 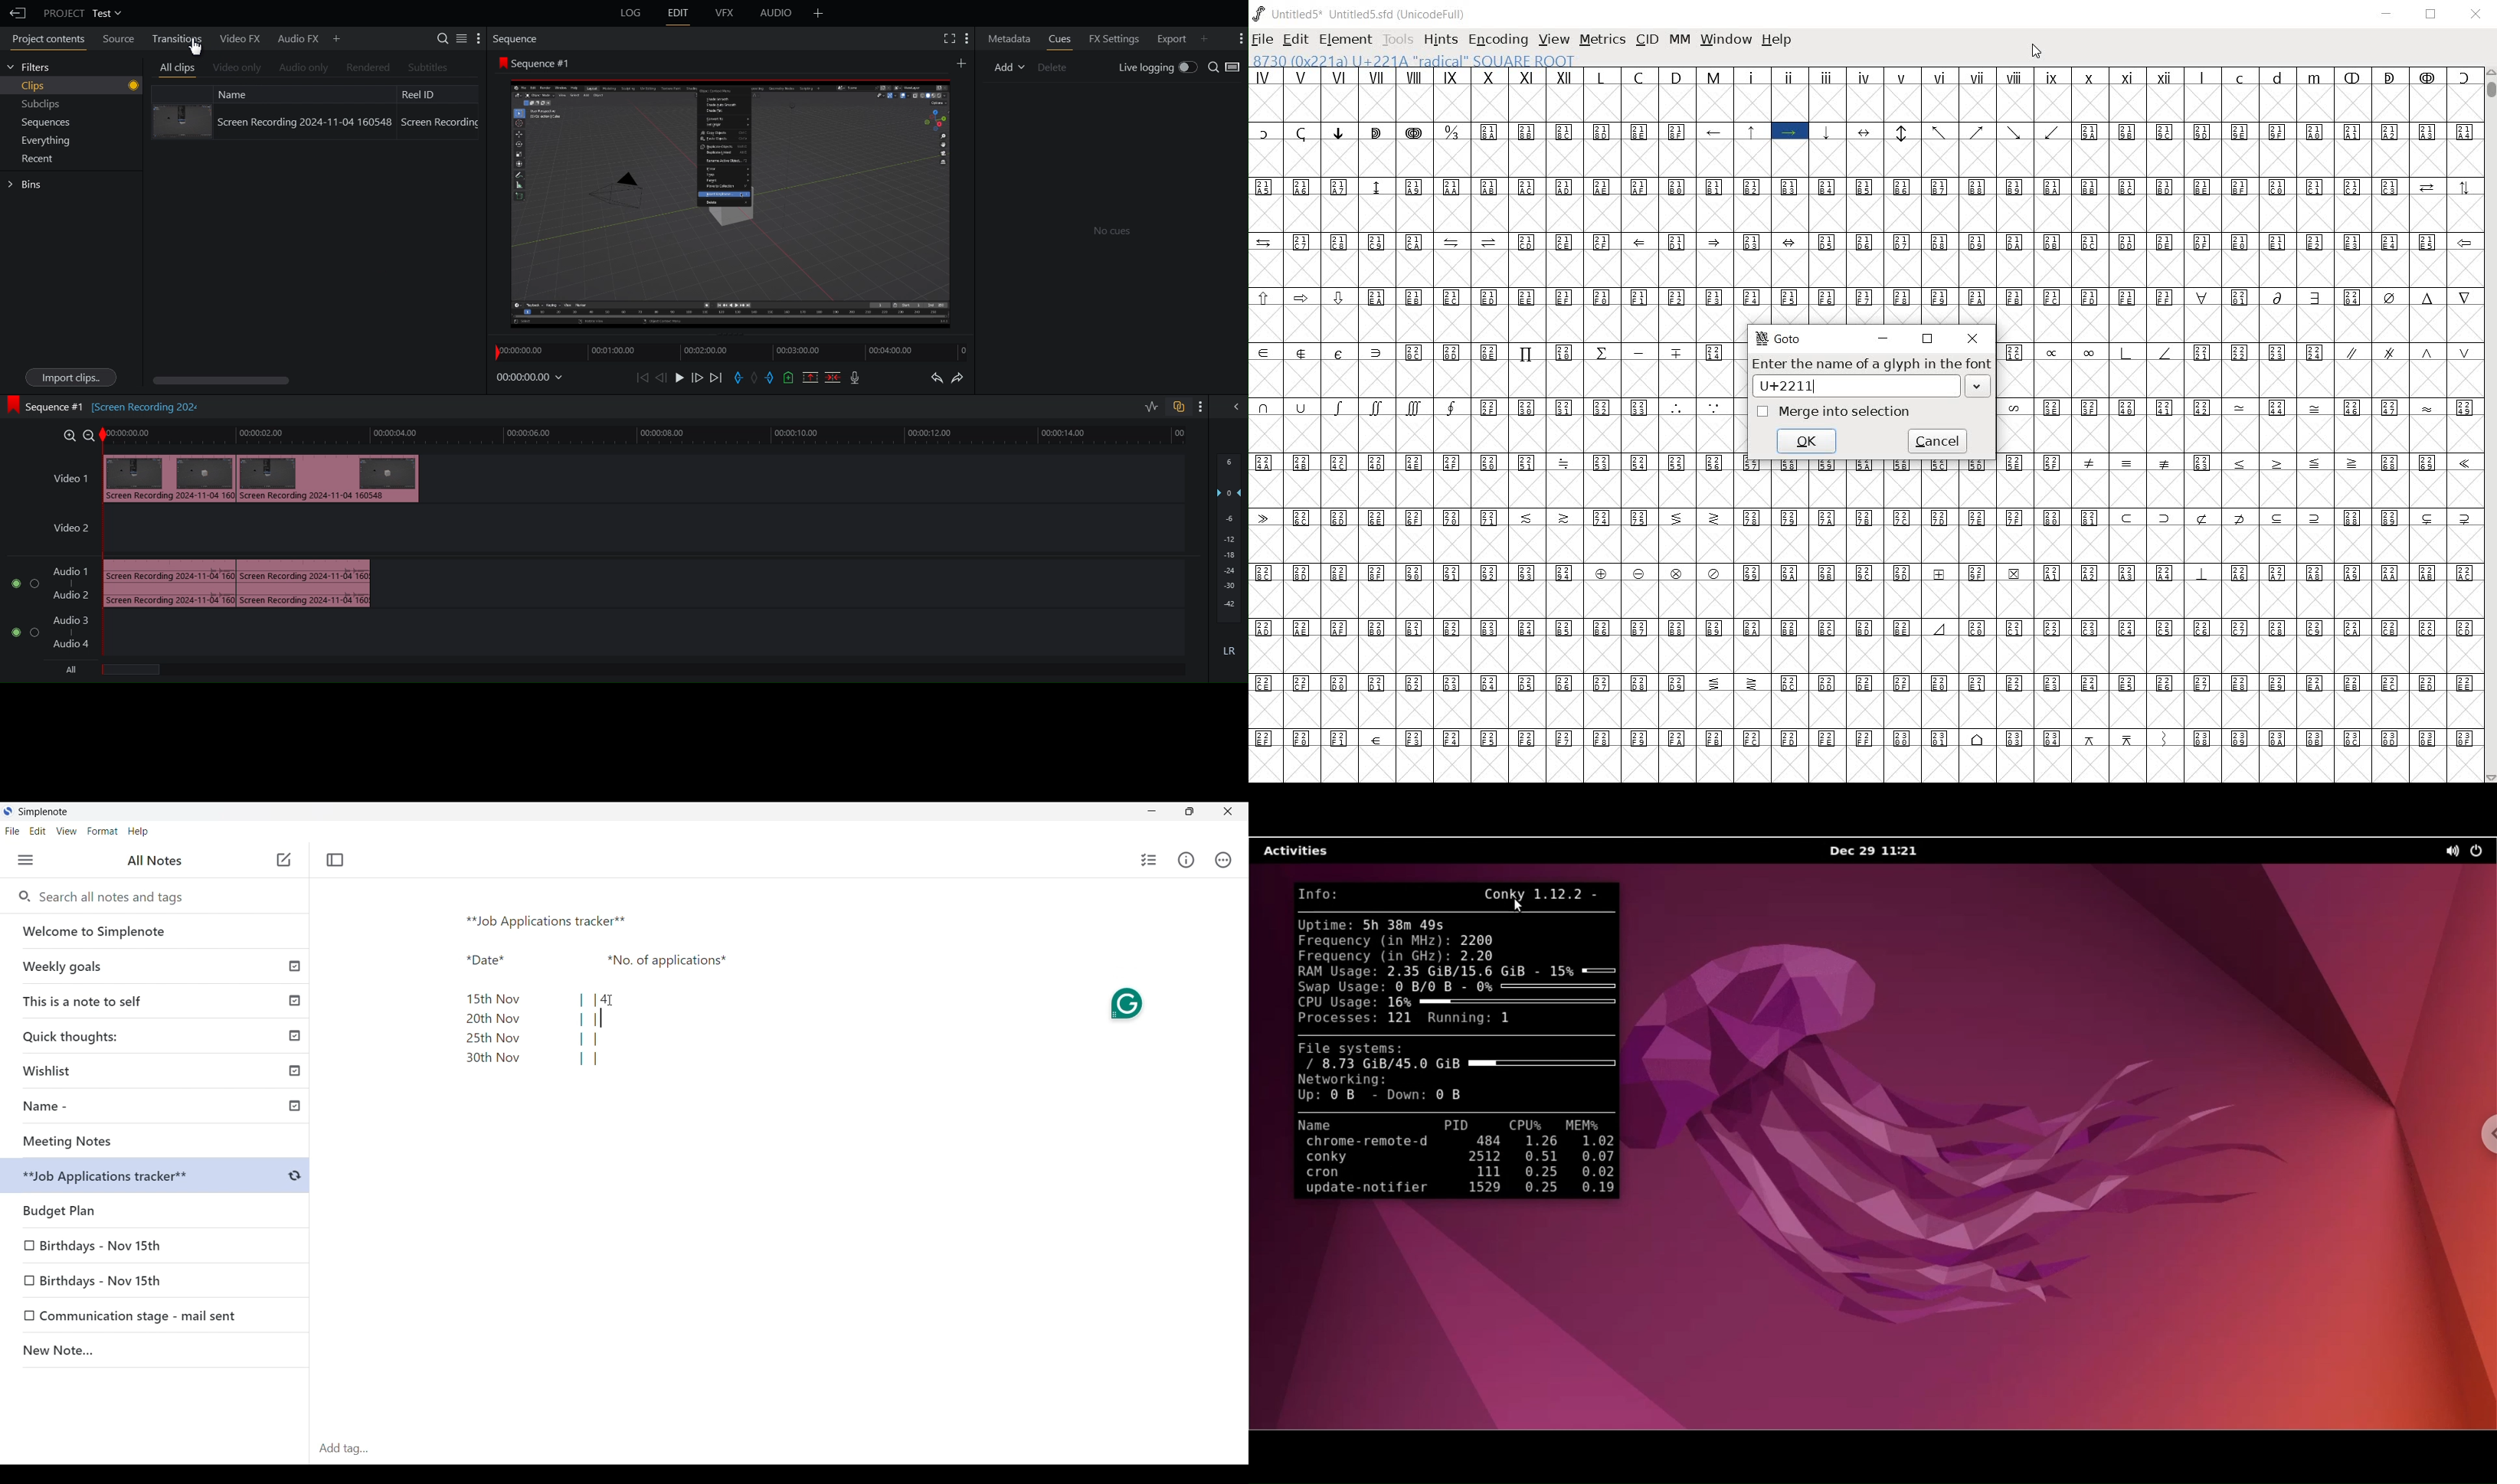 I want to click on Remove Marker, so click(x=756, y=378).